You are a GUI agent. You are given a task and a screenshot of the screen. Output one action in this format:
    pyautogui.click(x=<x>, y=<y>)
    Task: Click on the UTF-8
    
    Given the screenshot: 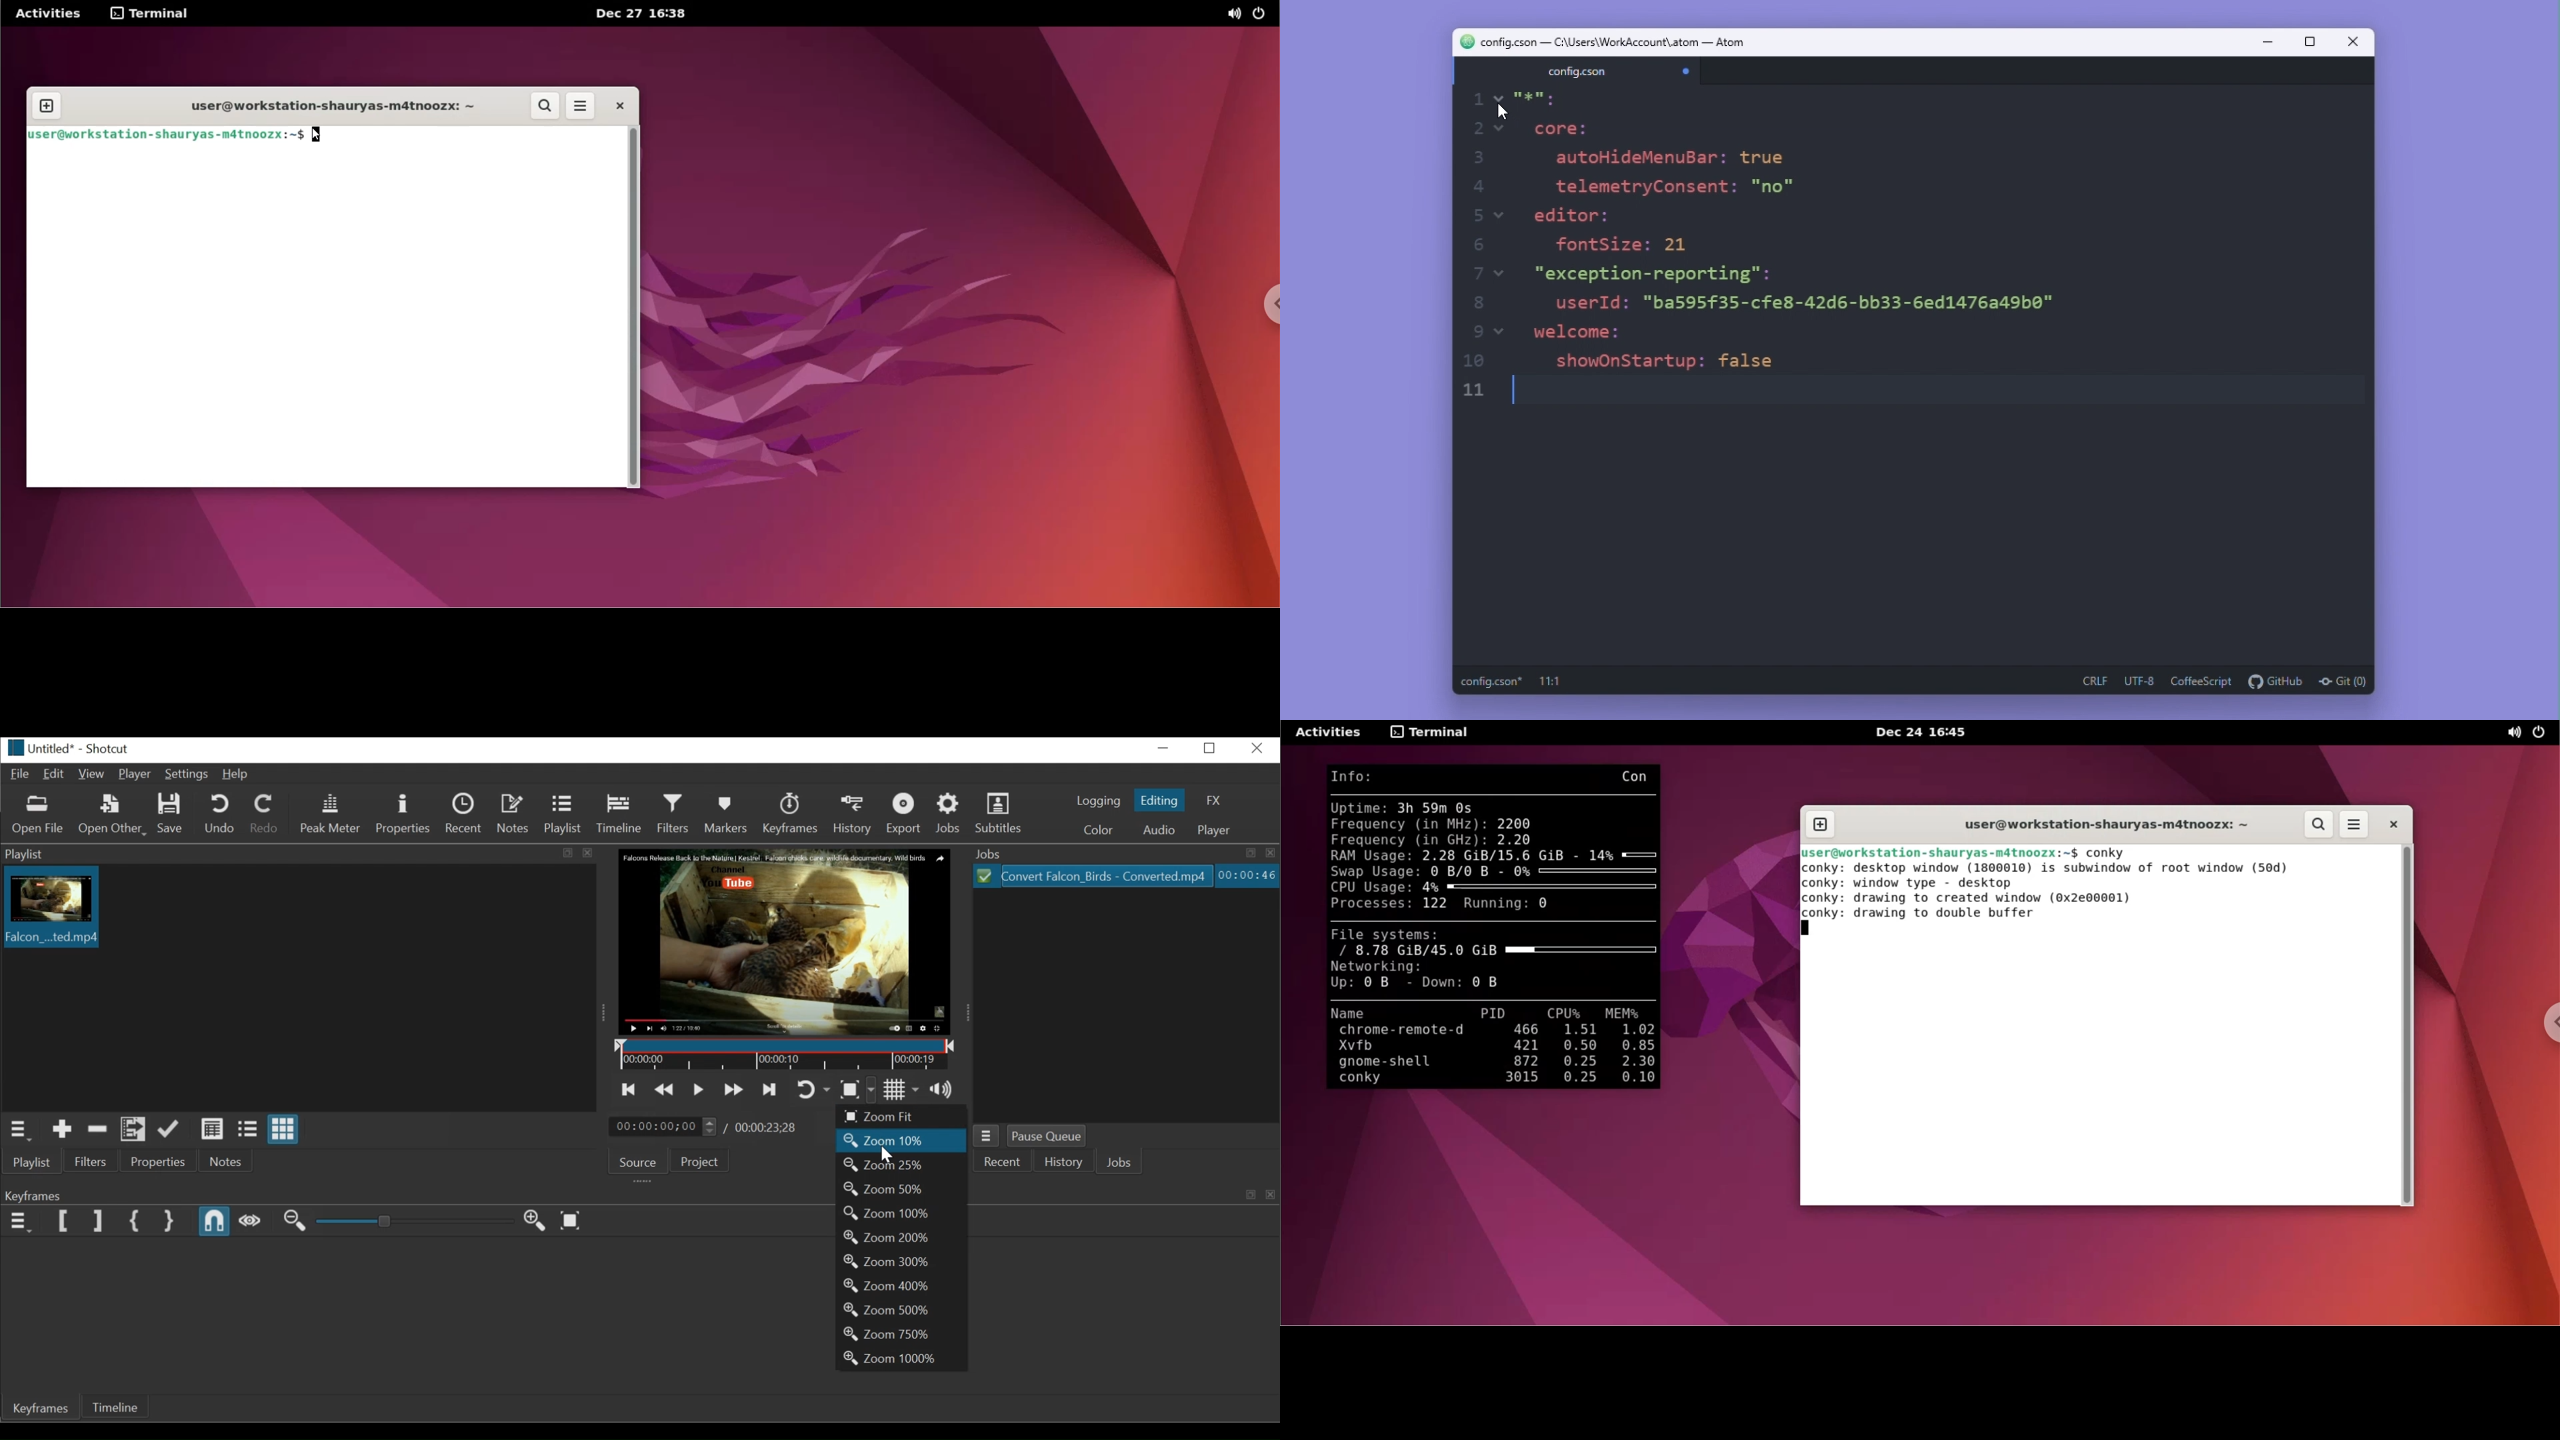 What is the action you would take?
    pyautogui.click(x=2141, y=681)
    